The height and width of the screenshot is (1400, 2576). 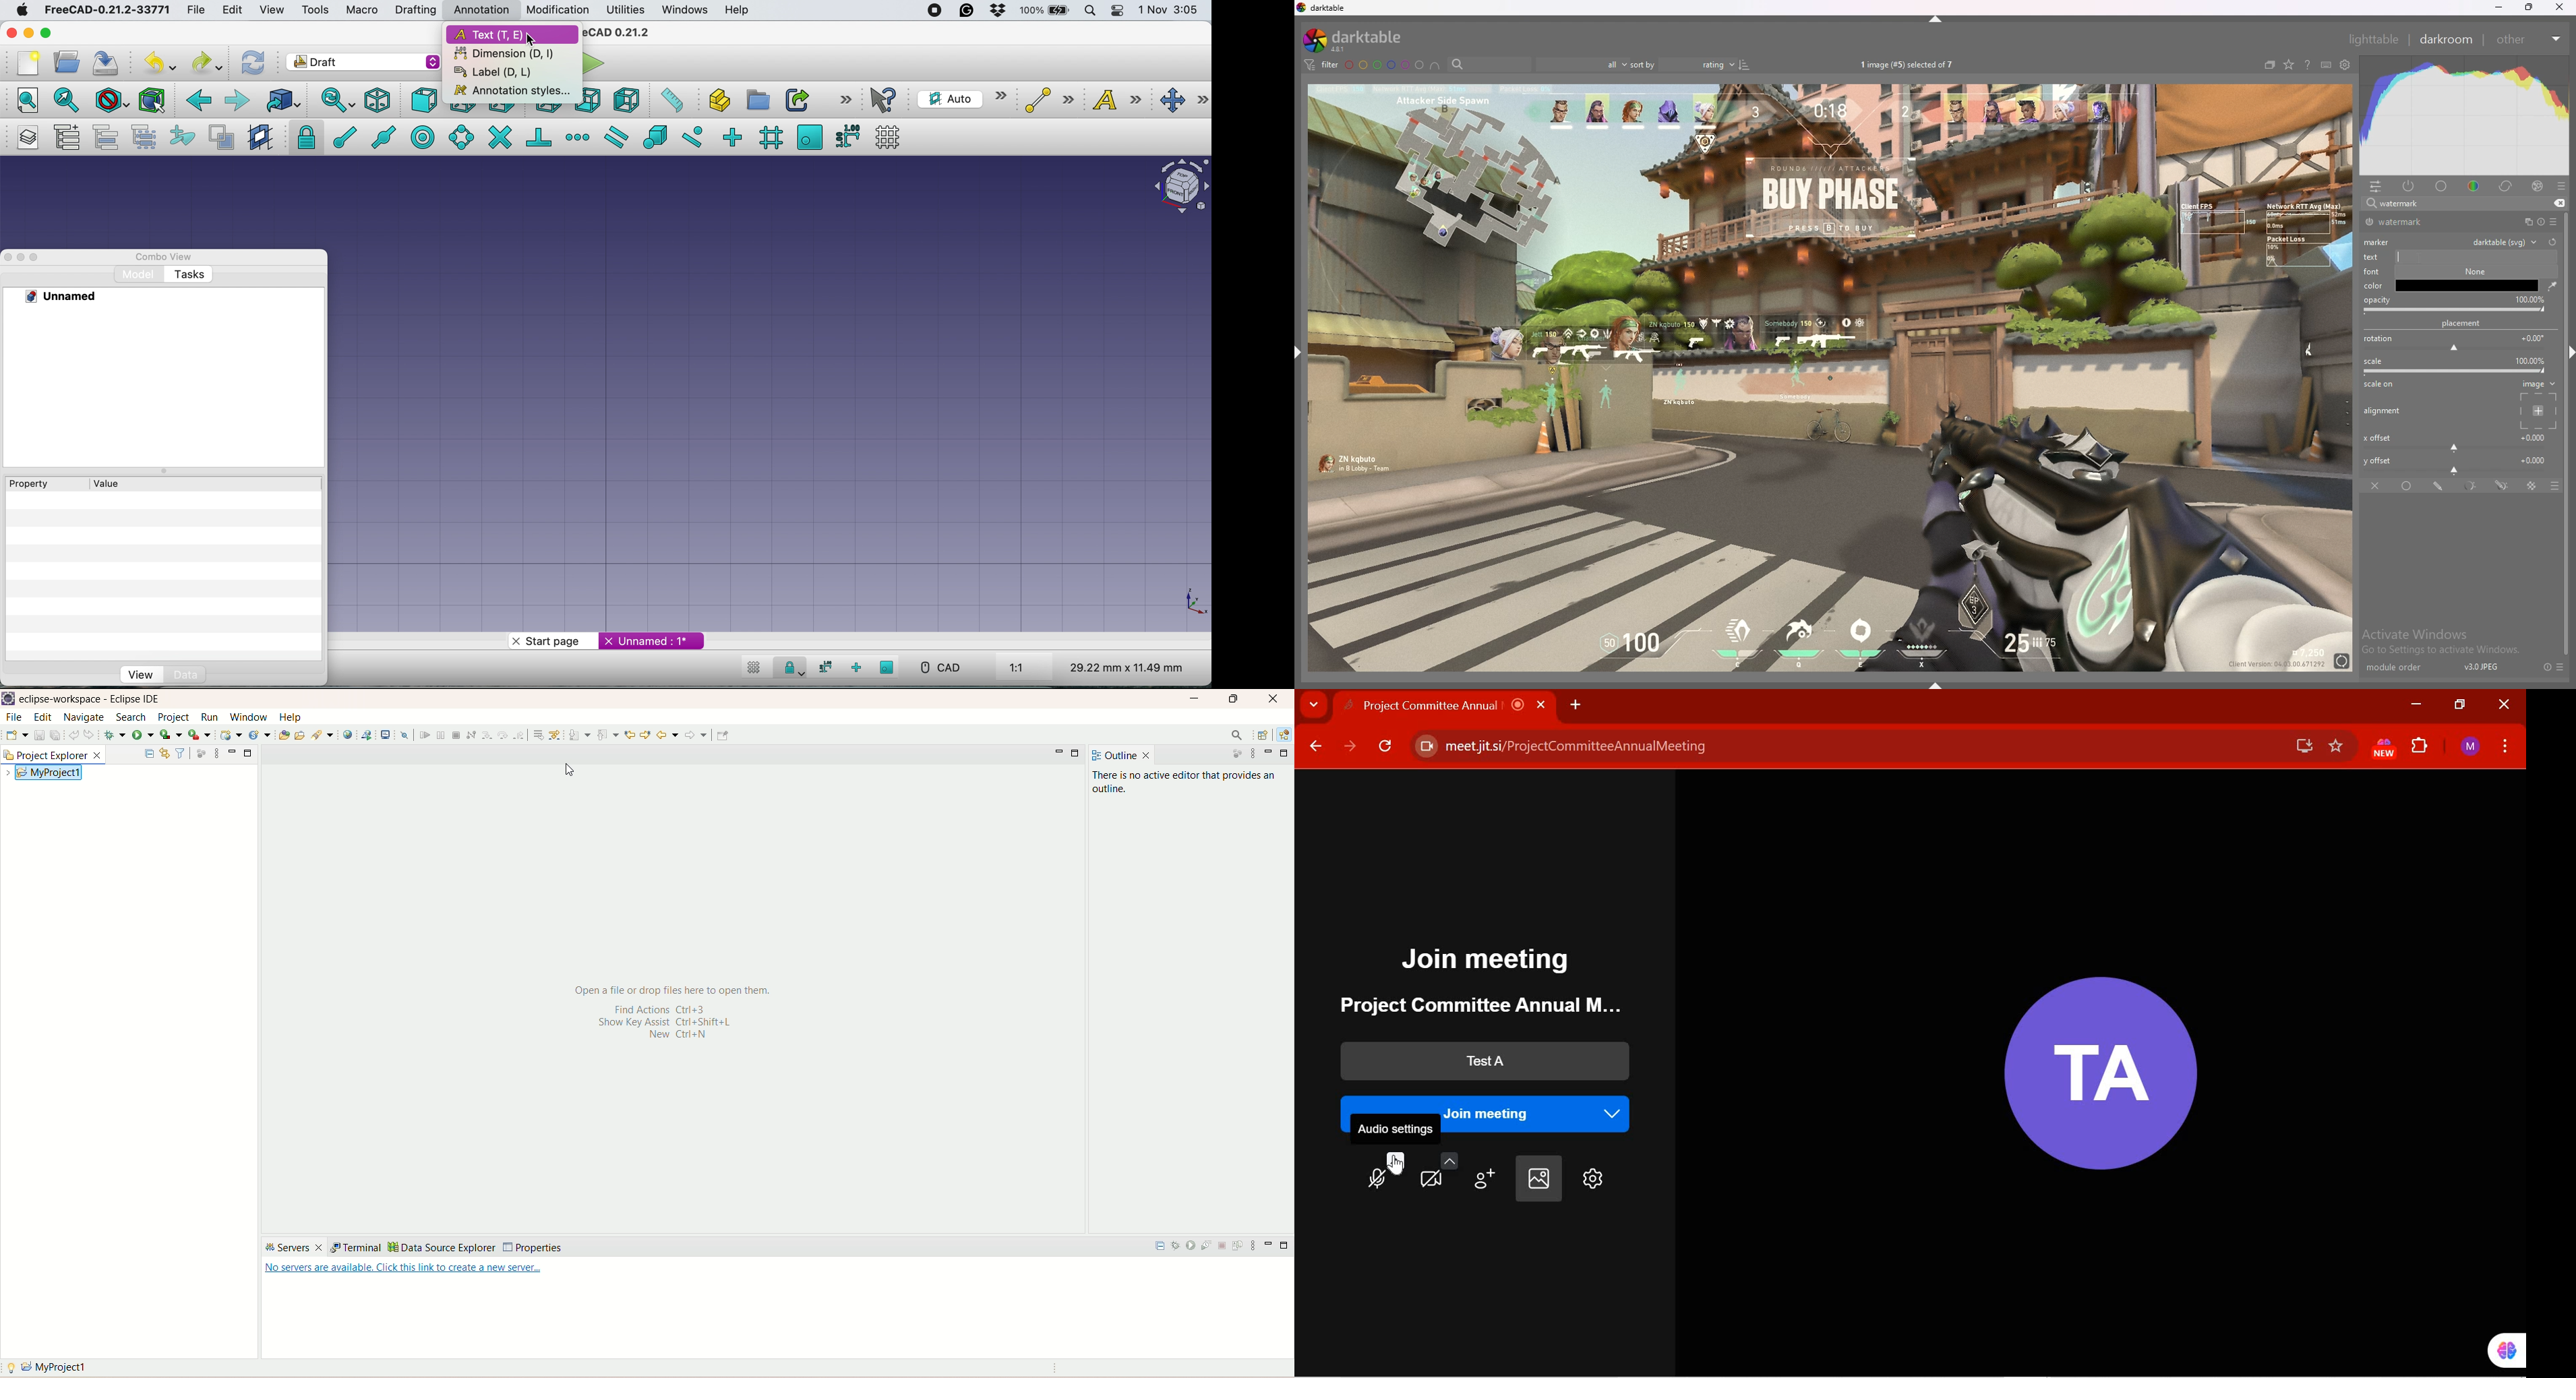 I want to click on snap midway, so click(x=381, y=138).